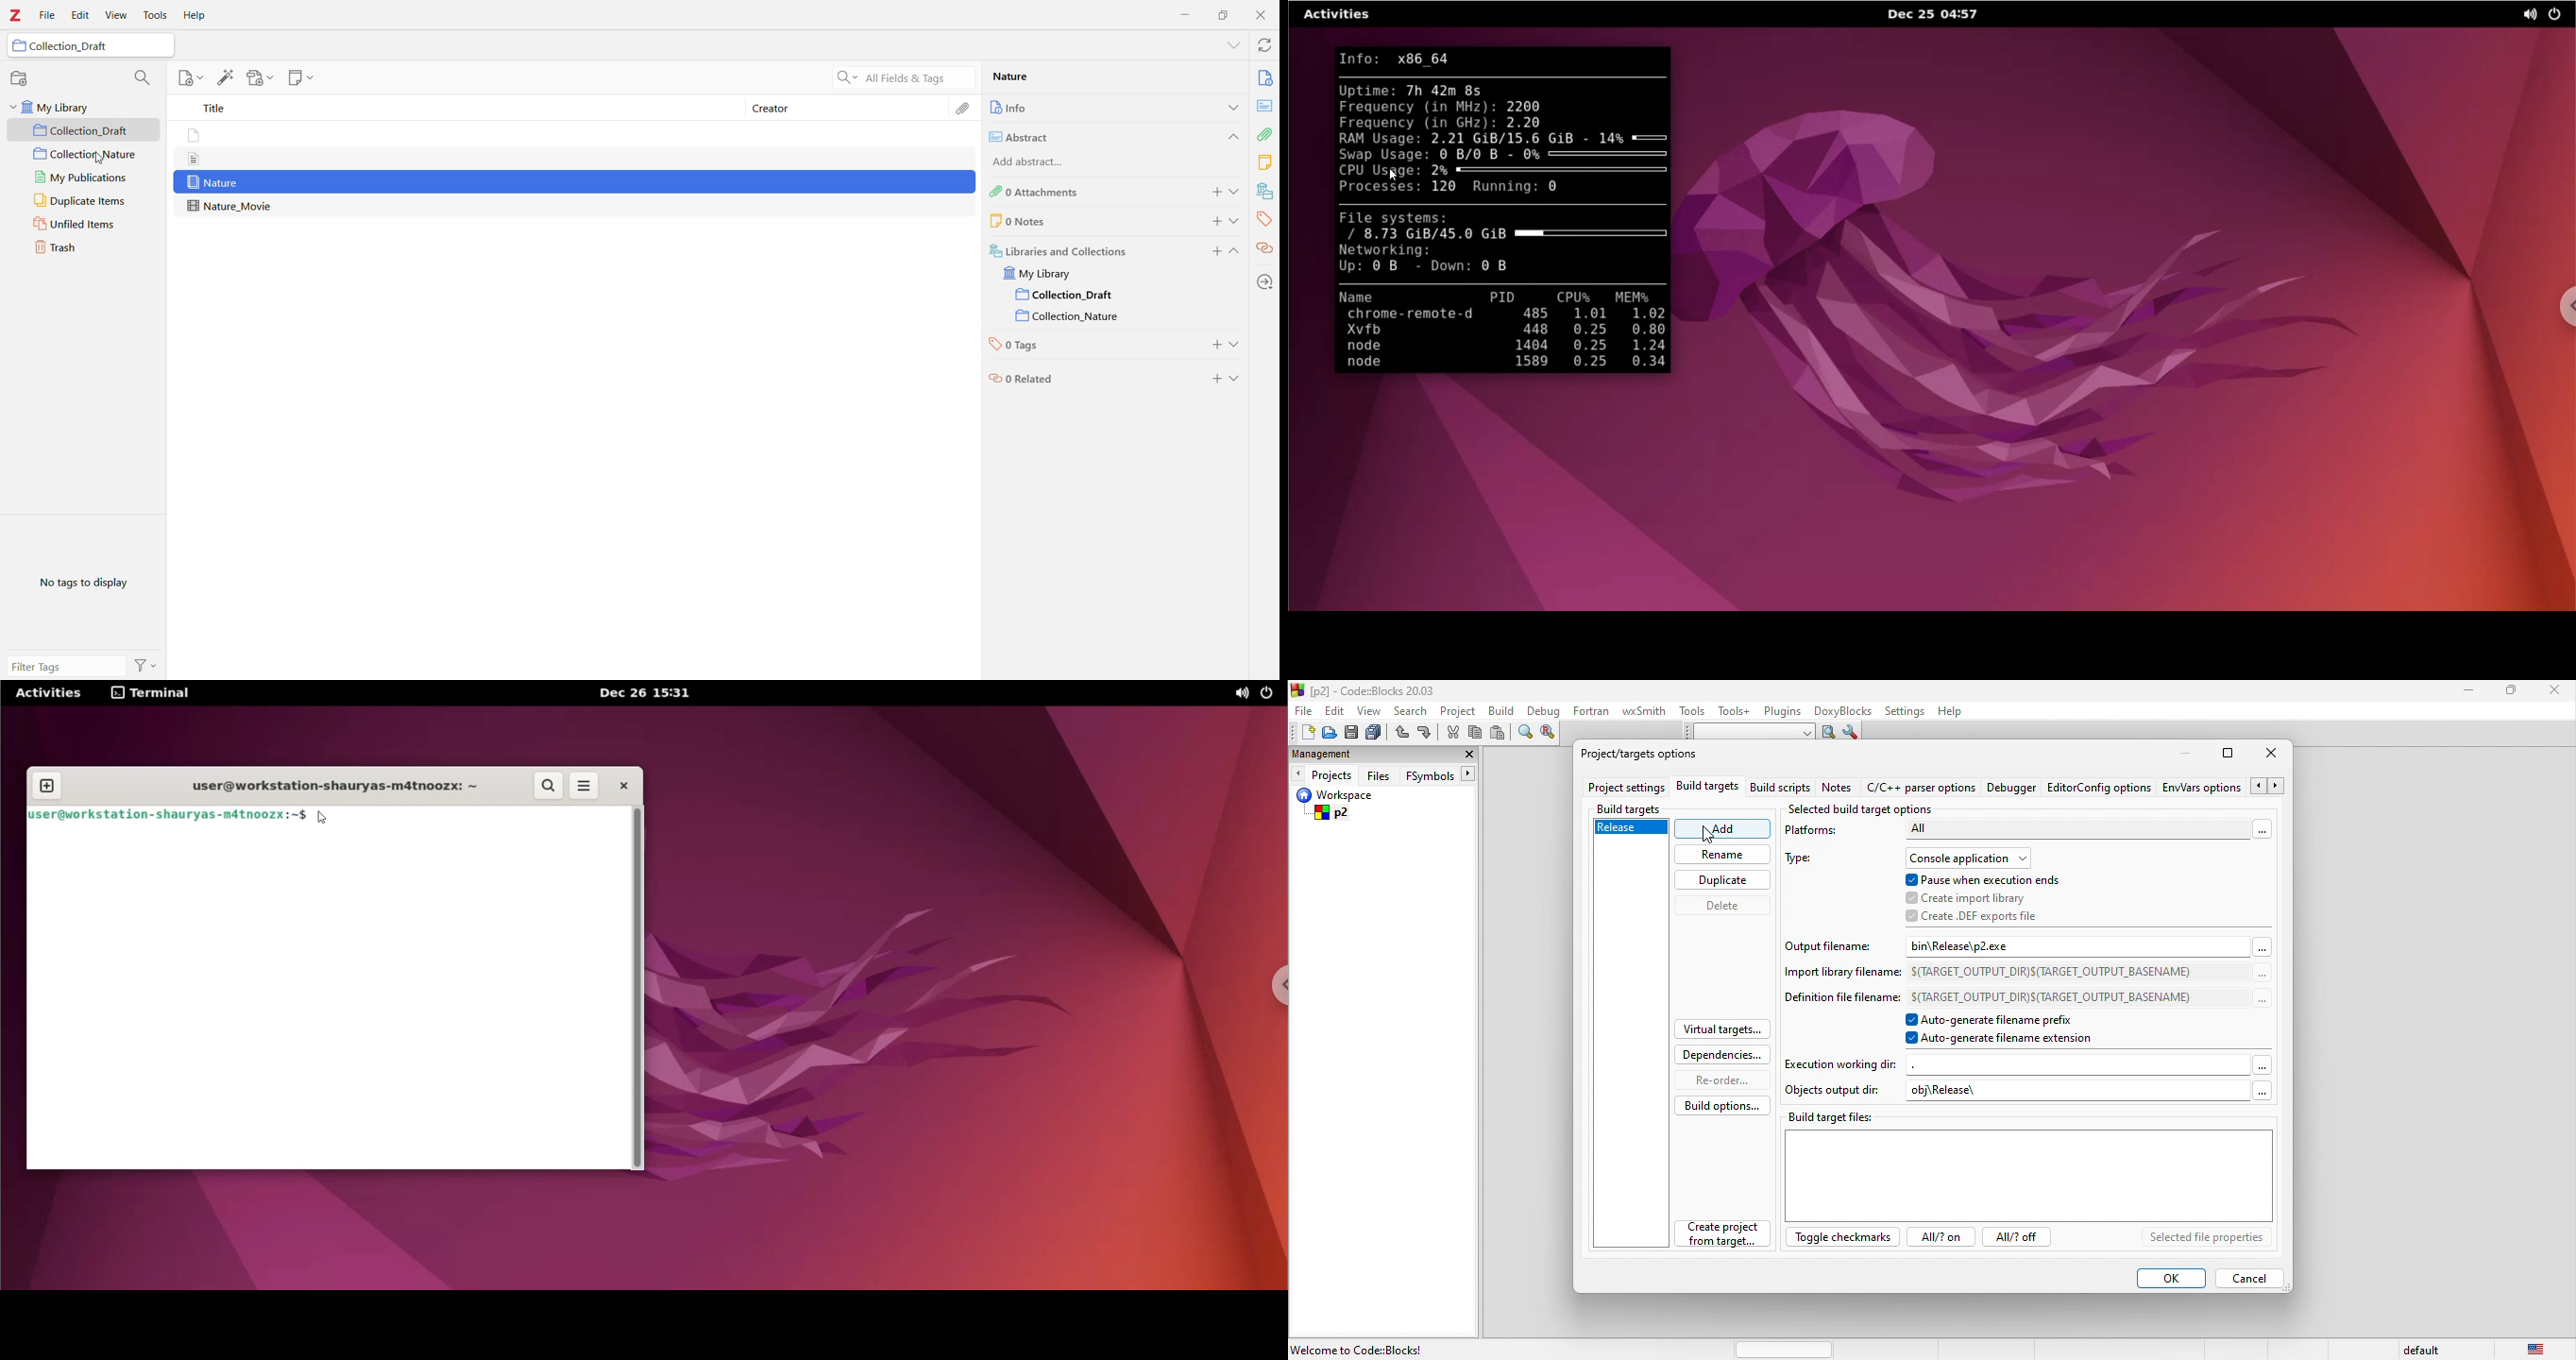 Image resolution: width=2576 pixels, height=1372 pixels. What do you see at coordinates (1625, 789) in the screenshot?
I see `project settings` at bounding box center [1625, 789].